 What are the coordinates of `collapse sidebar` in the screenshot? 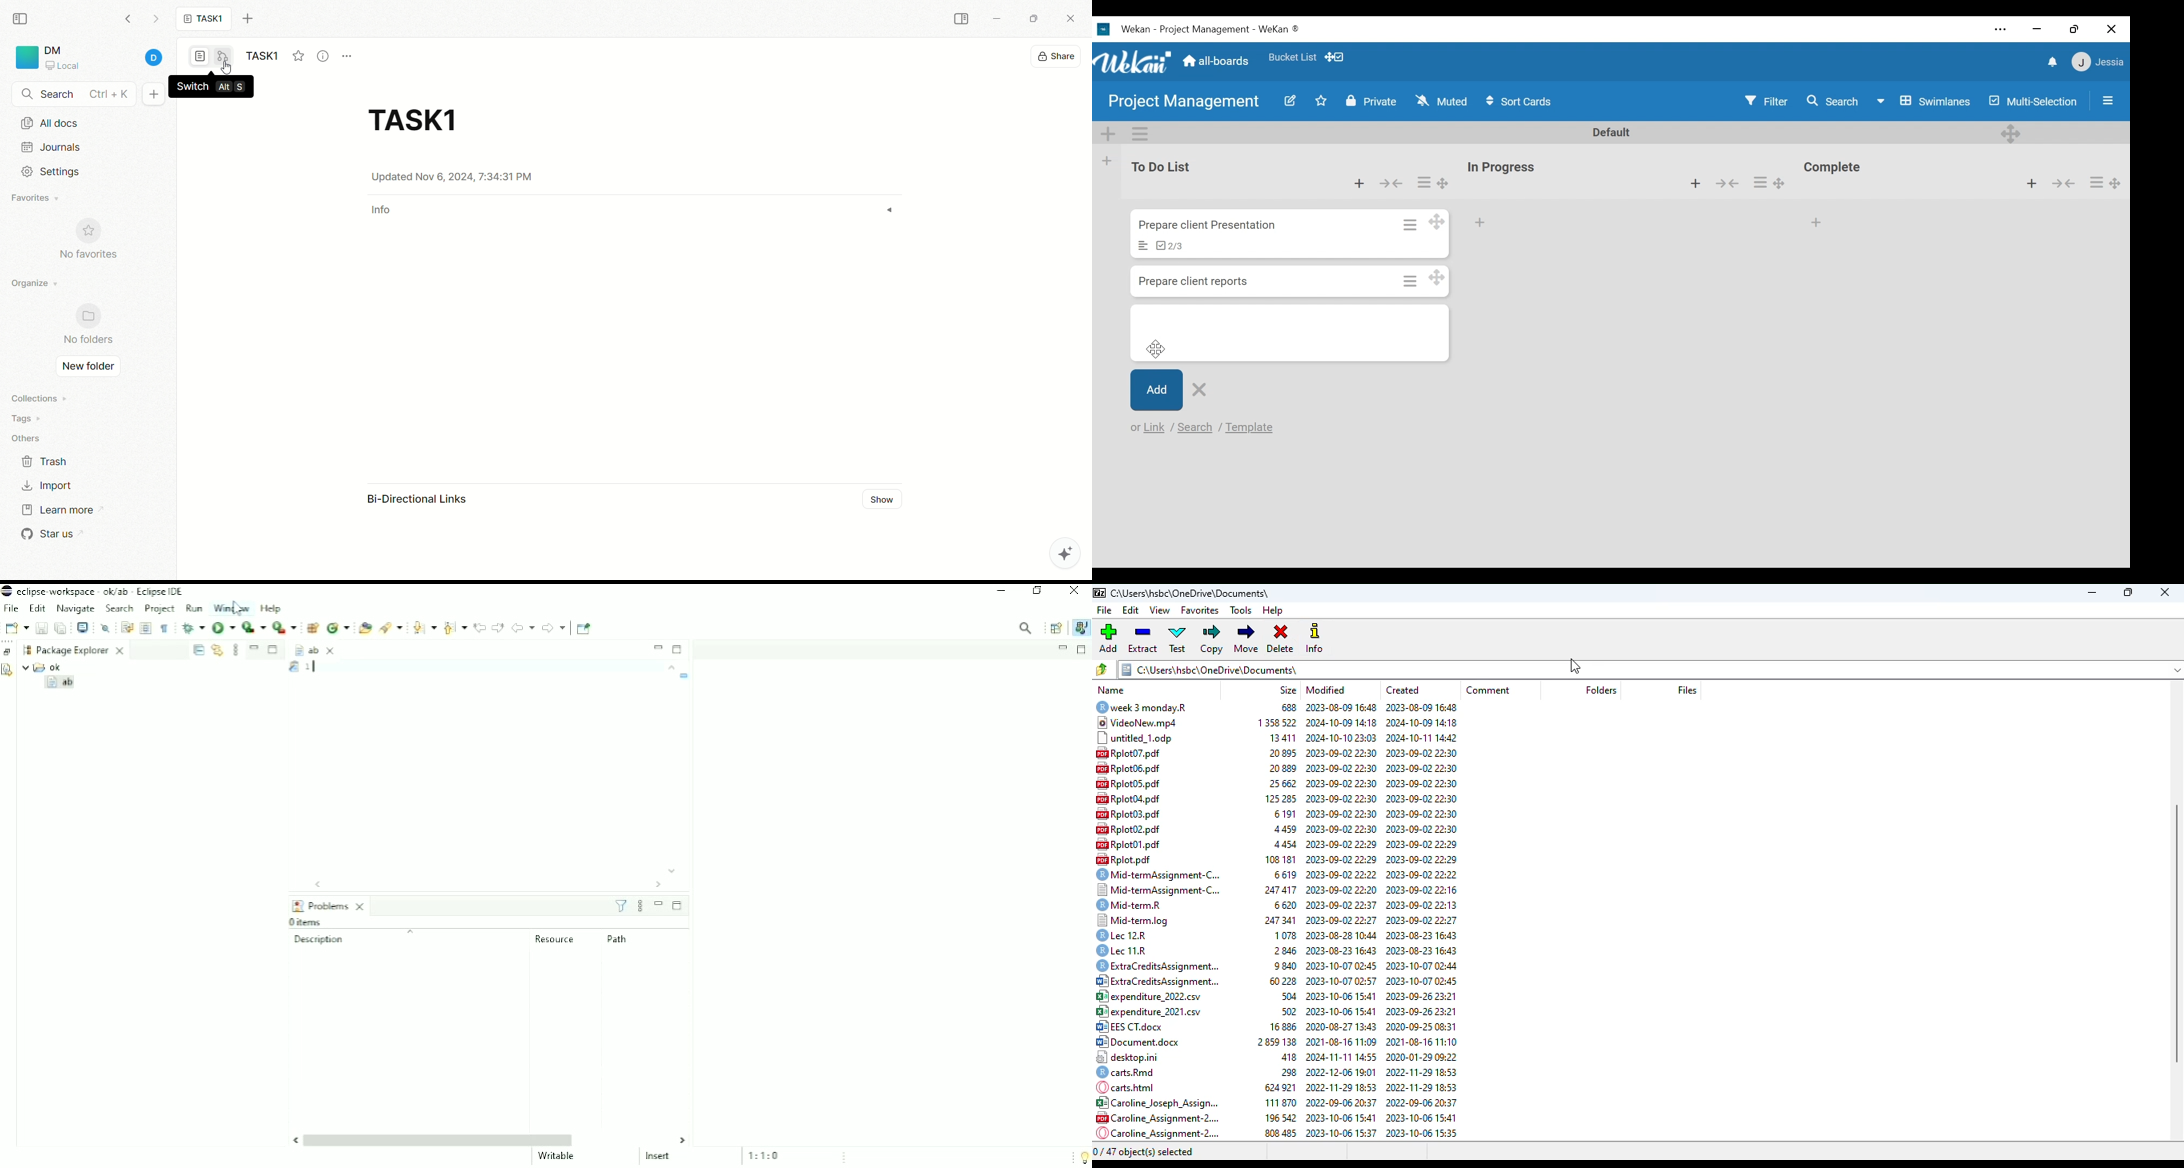 It's located at (23, 18).